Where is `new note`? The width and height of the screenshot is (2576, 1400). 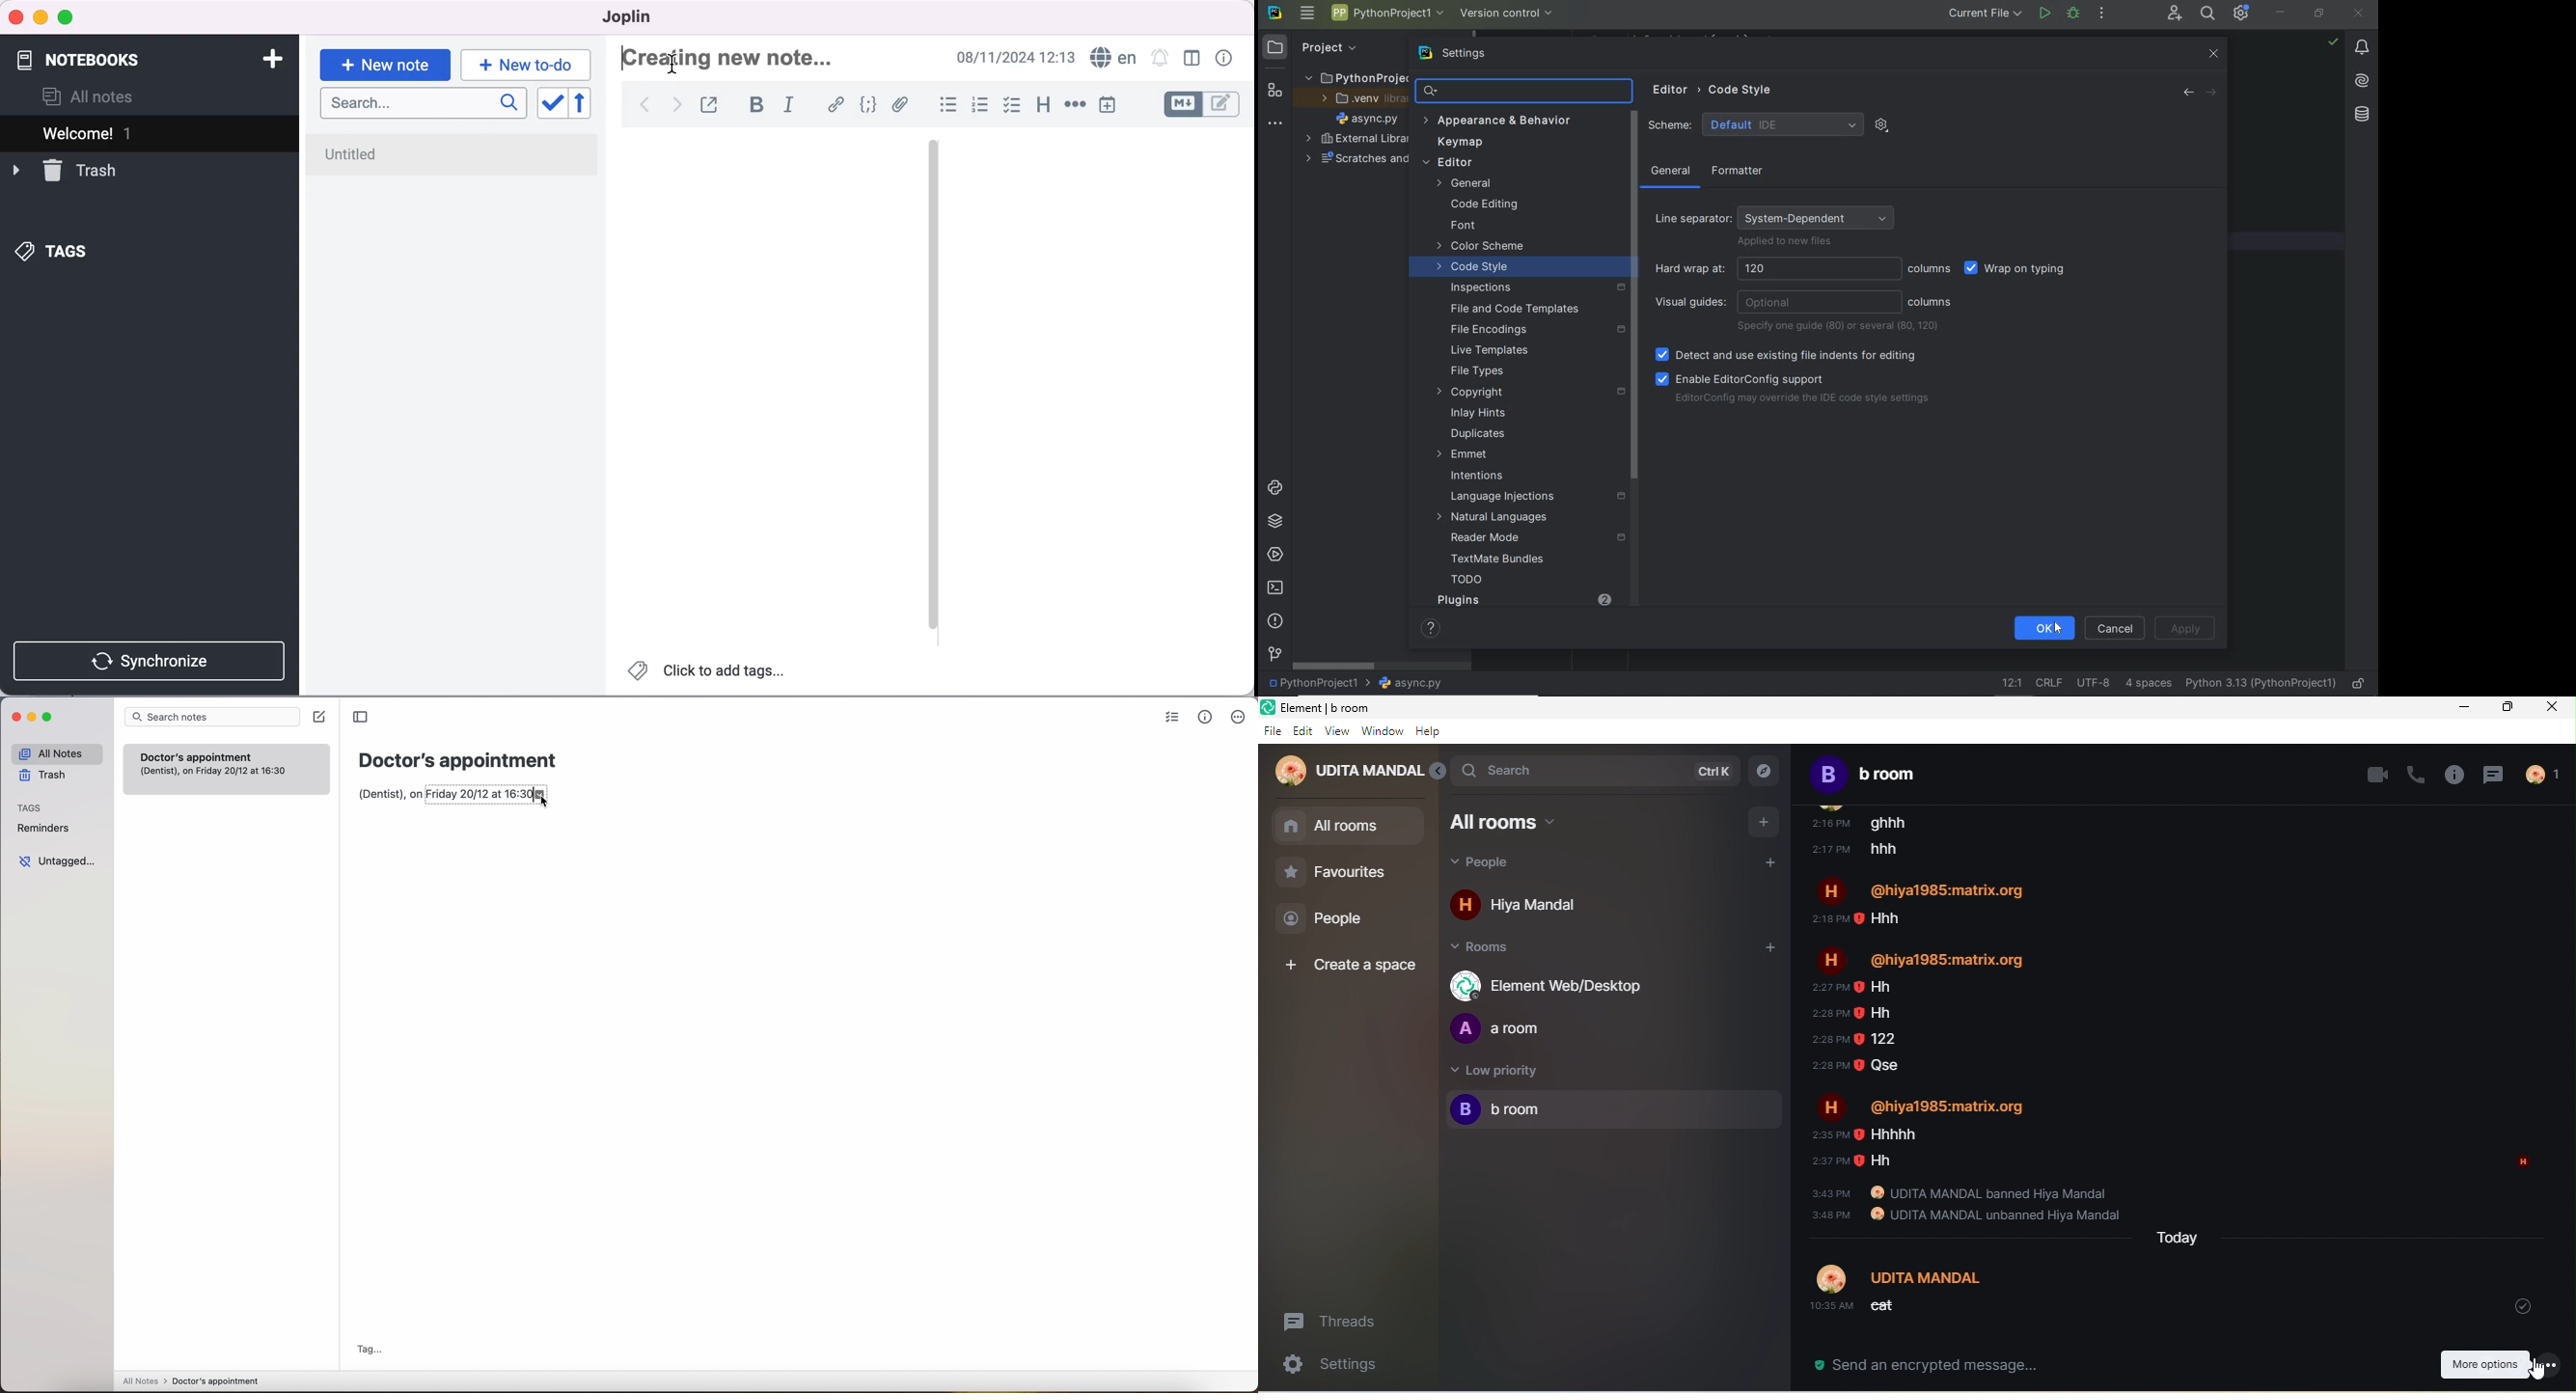 new note is located at coordinates (384, 63).